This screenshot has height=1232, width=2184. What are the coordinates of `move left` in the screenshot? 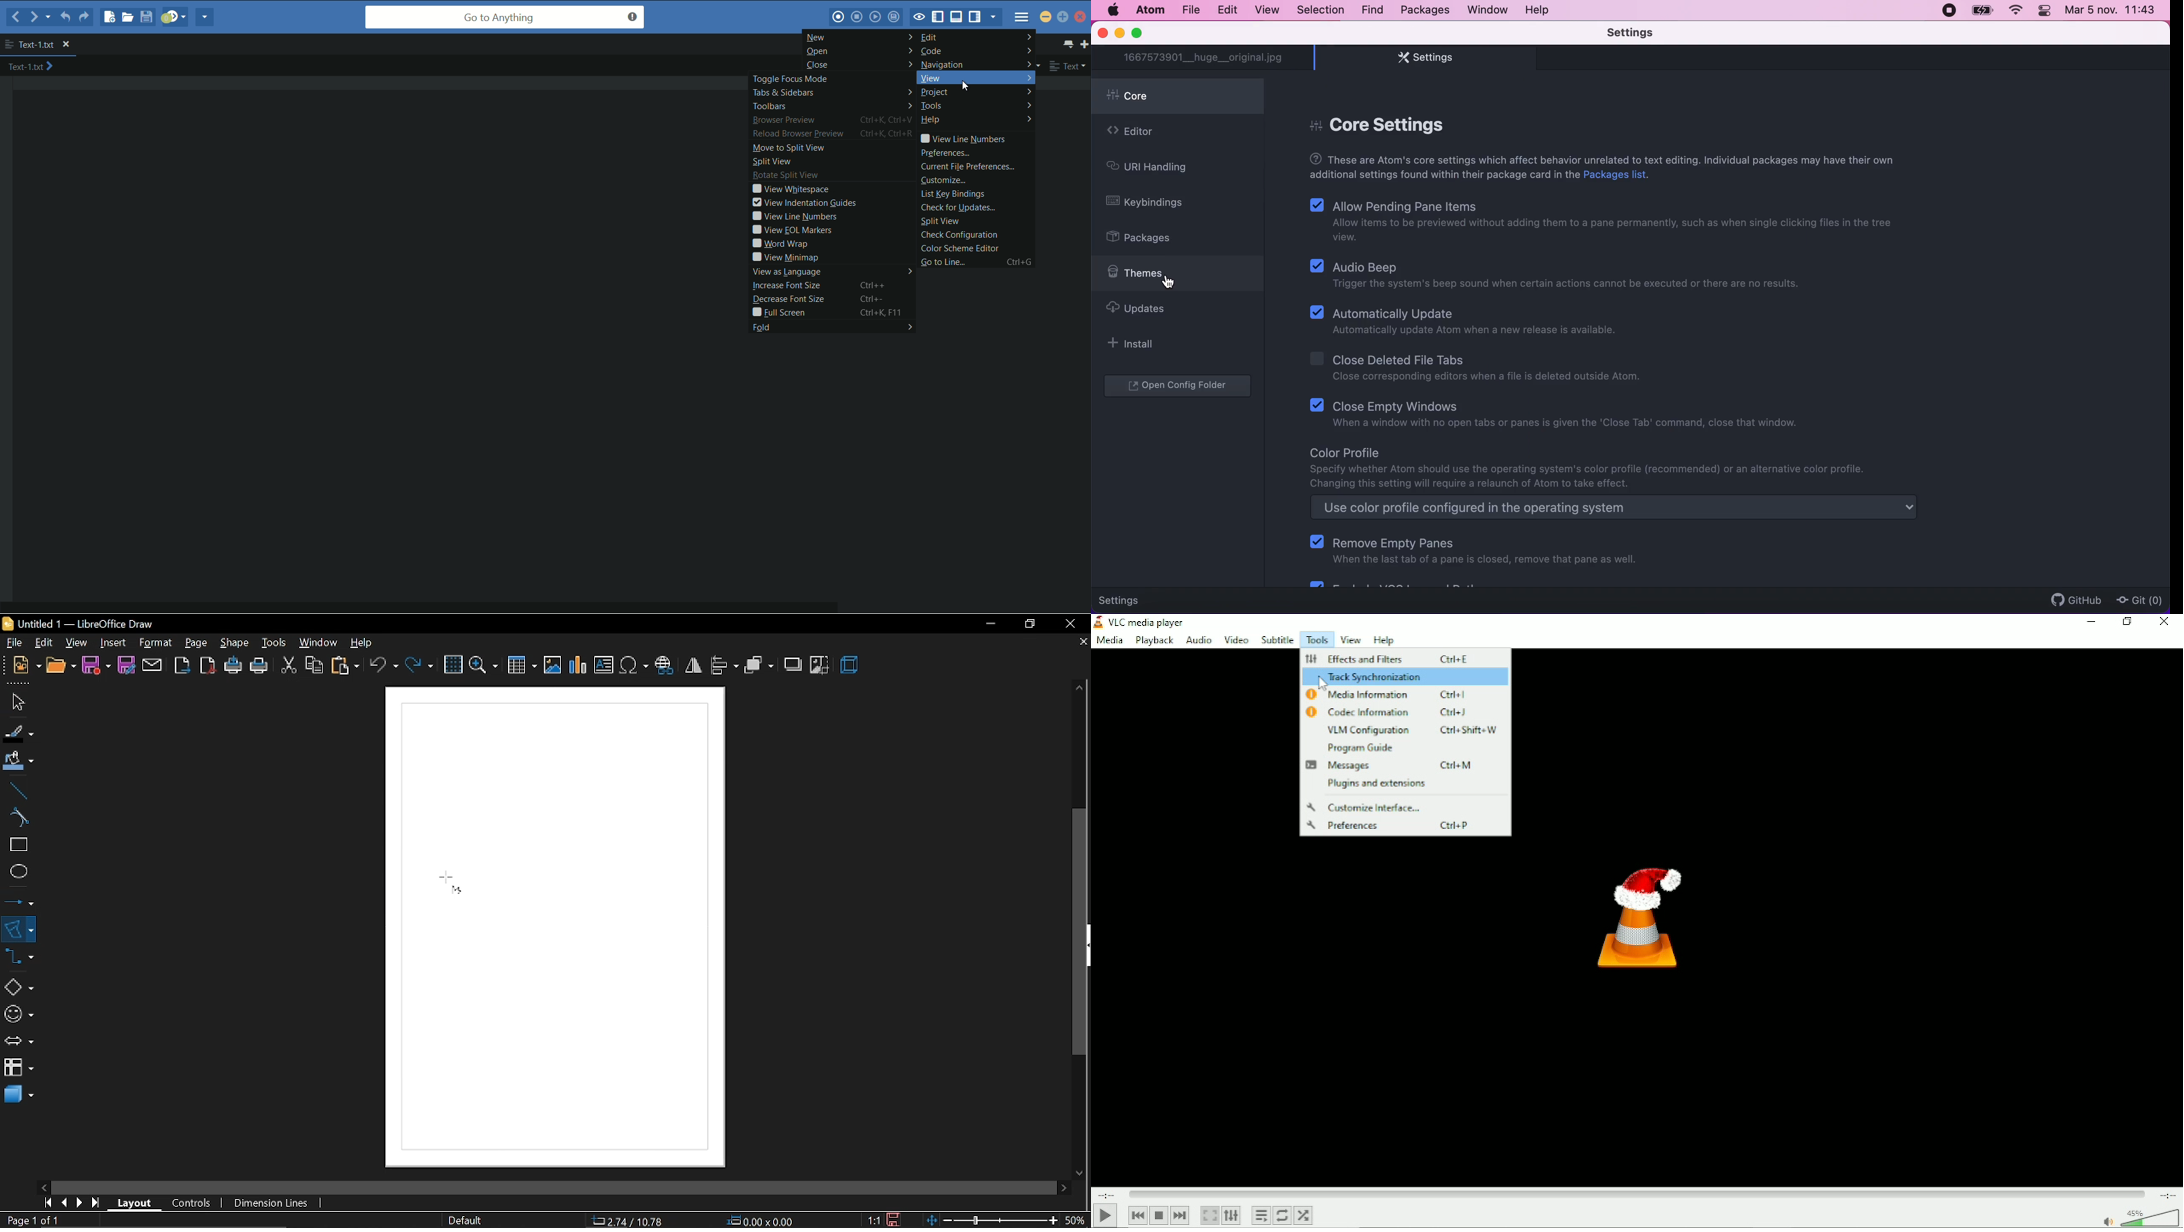 It's located at (43, 1186).